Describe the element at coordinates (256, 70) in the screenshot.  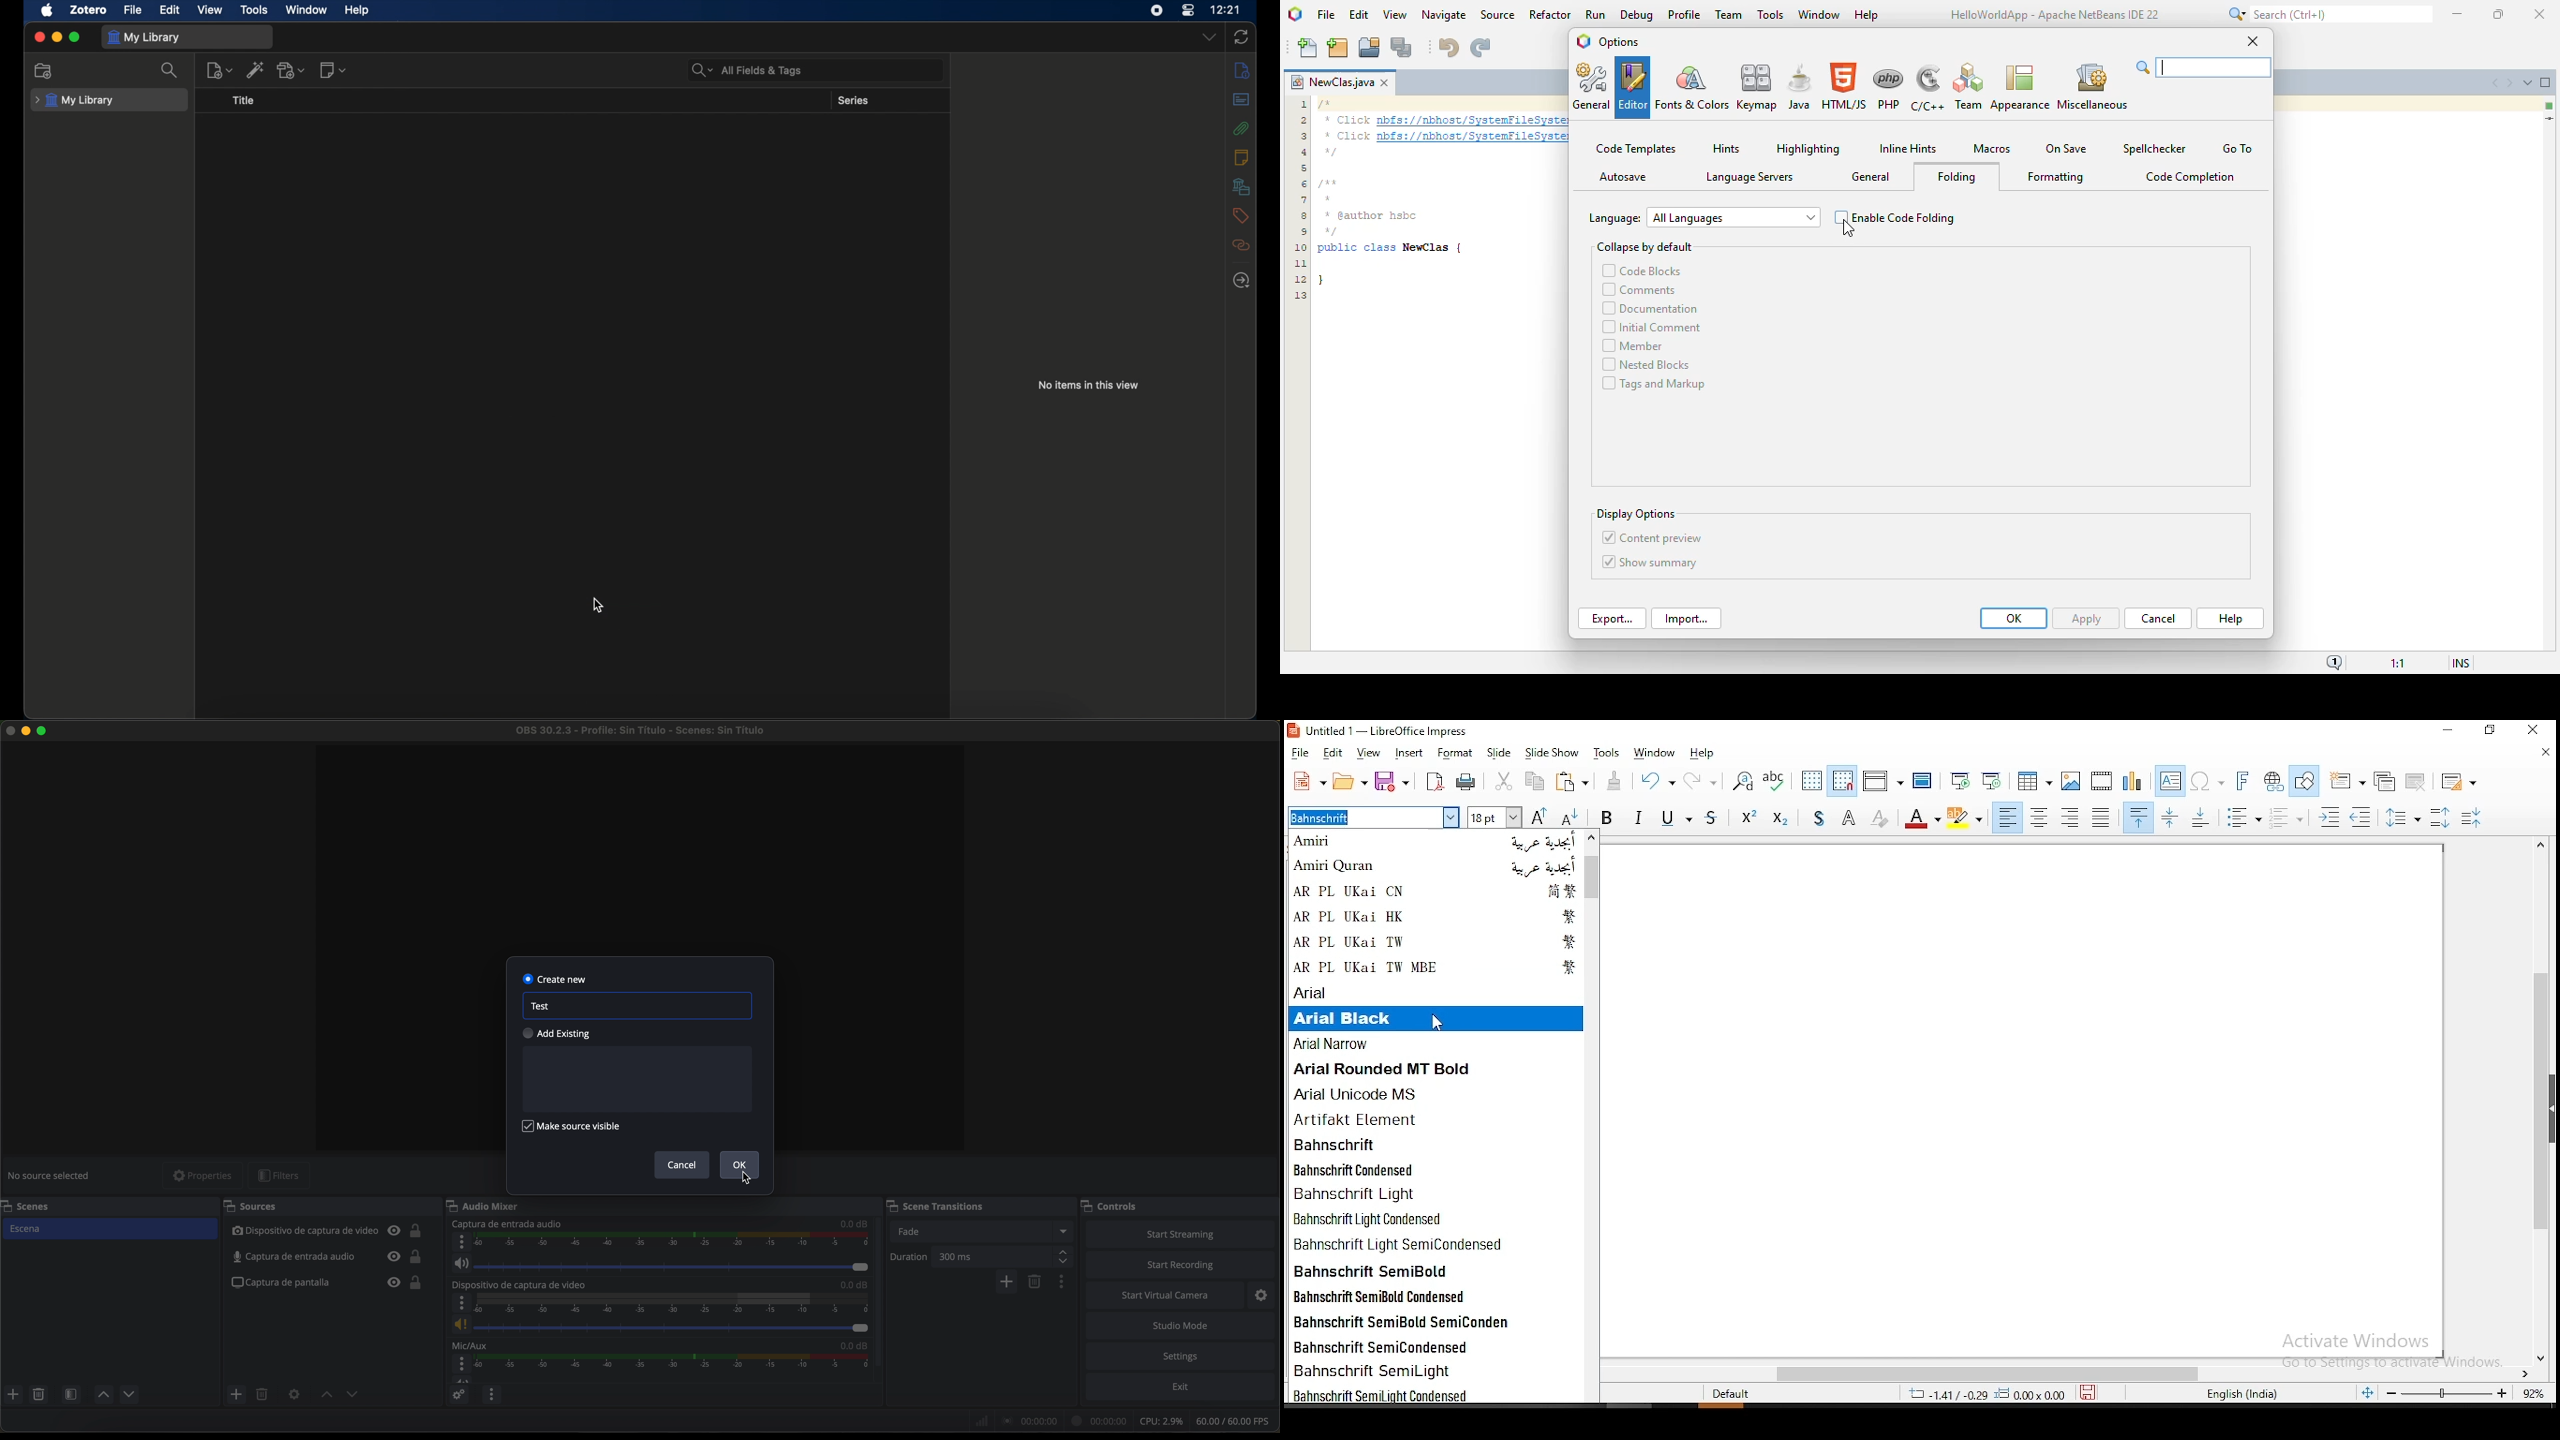
I see `add item by identifier` at that location.